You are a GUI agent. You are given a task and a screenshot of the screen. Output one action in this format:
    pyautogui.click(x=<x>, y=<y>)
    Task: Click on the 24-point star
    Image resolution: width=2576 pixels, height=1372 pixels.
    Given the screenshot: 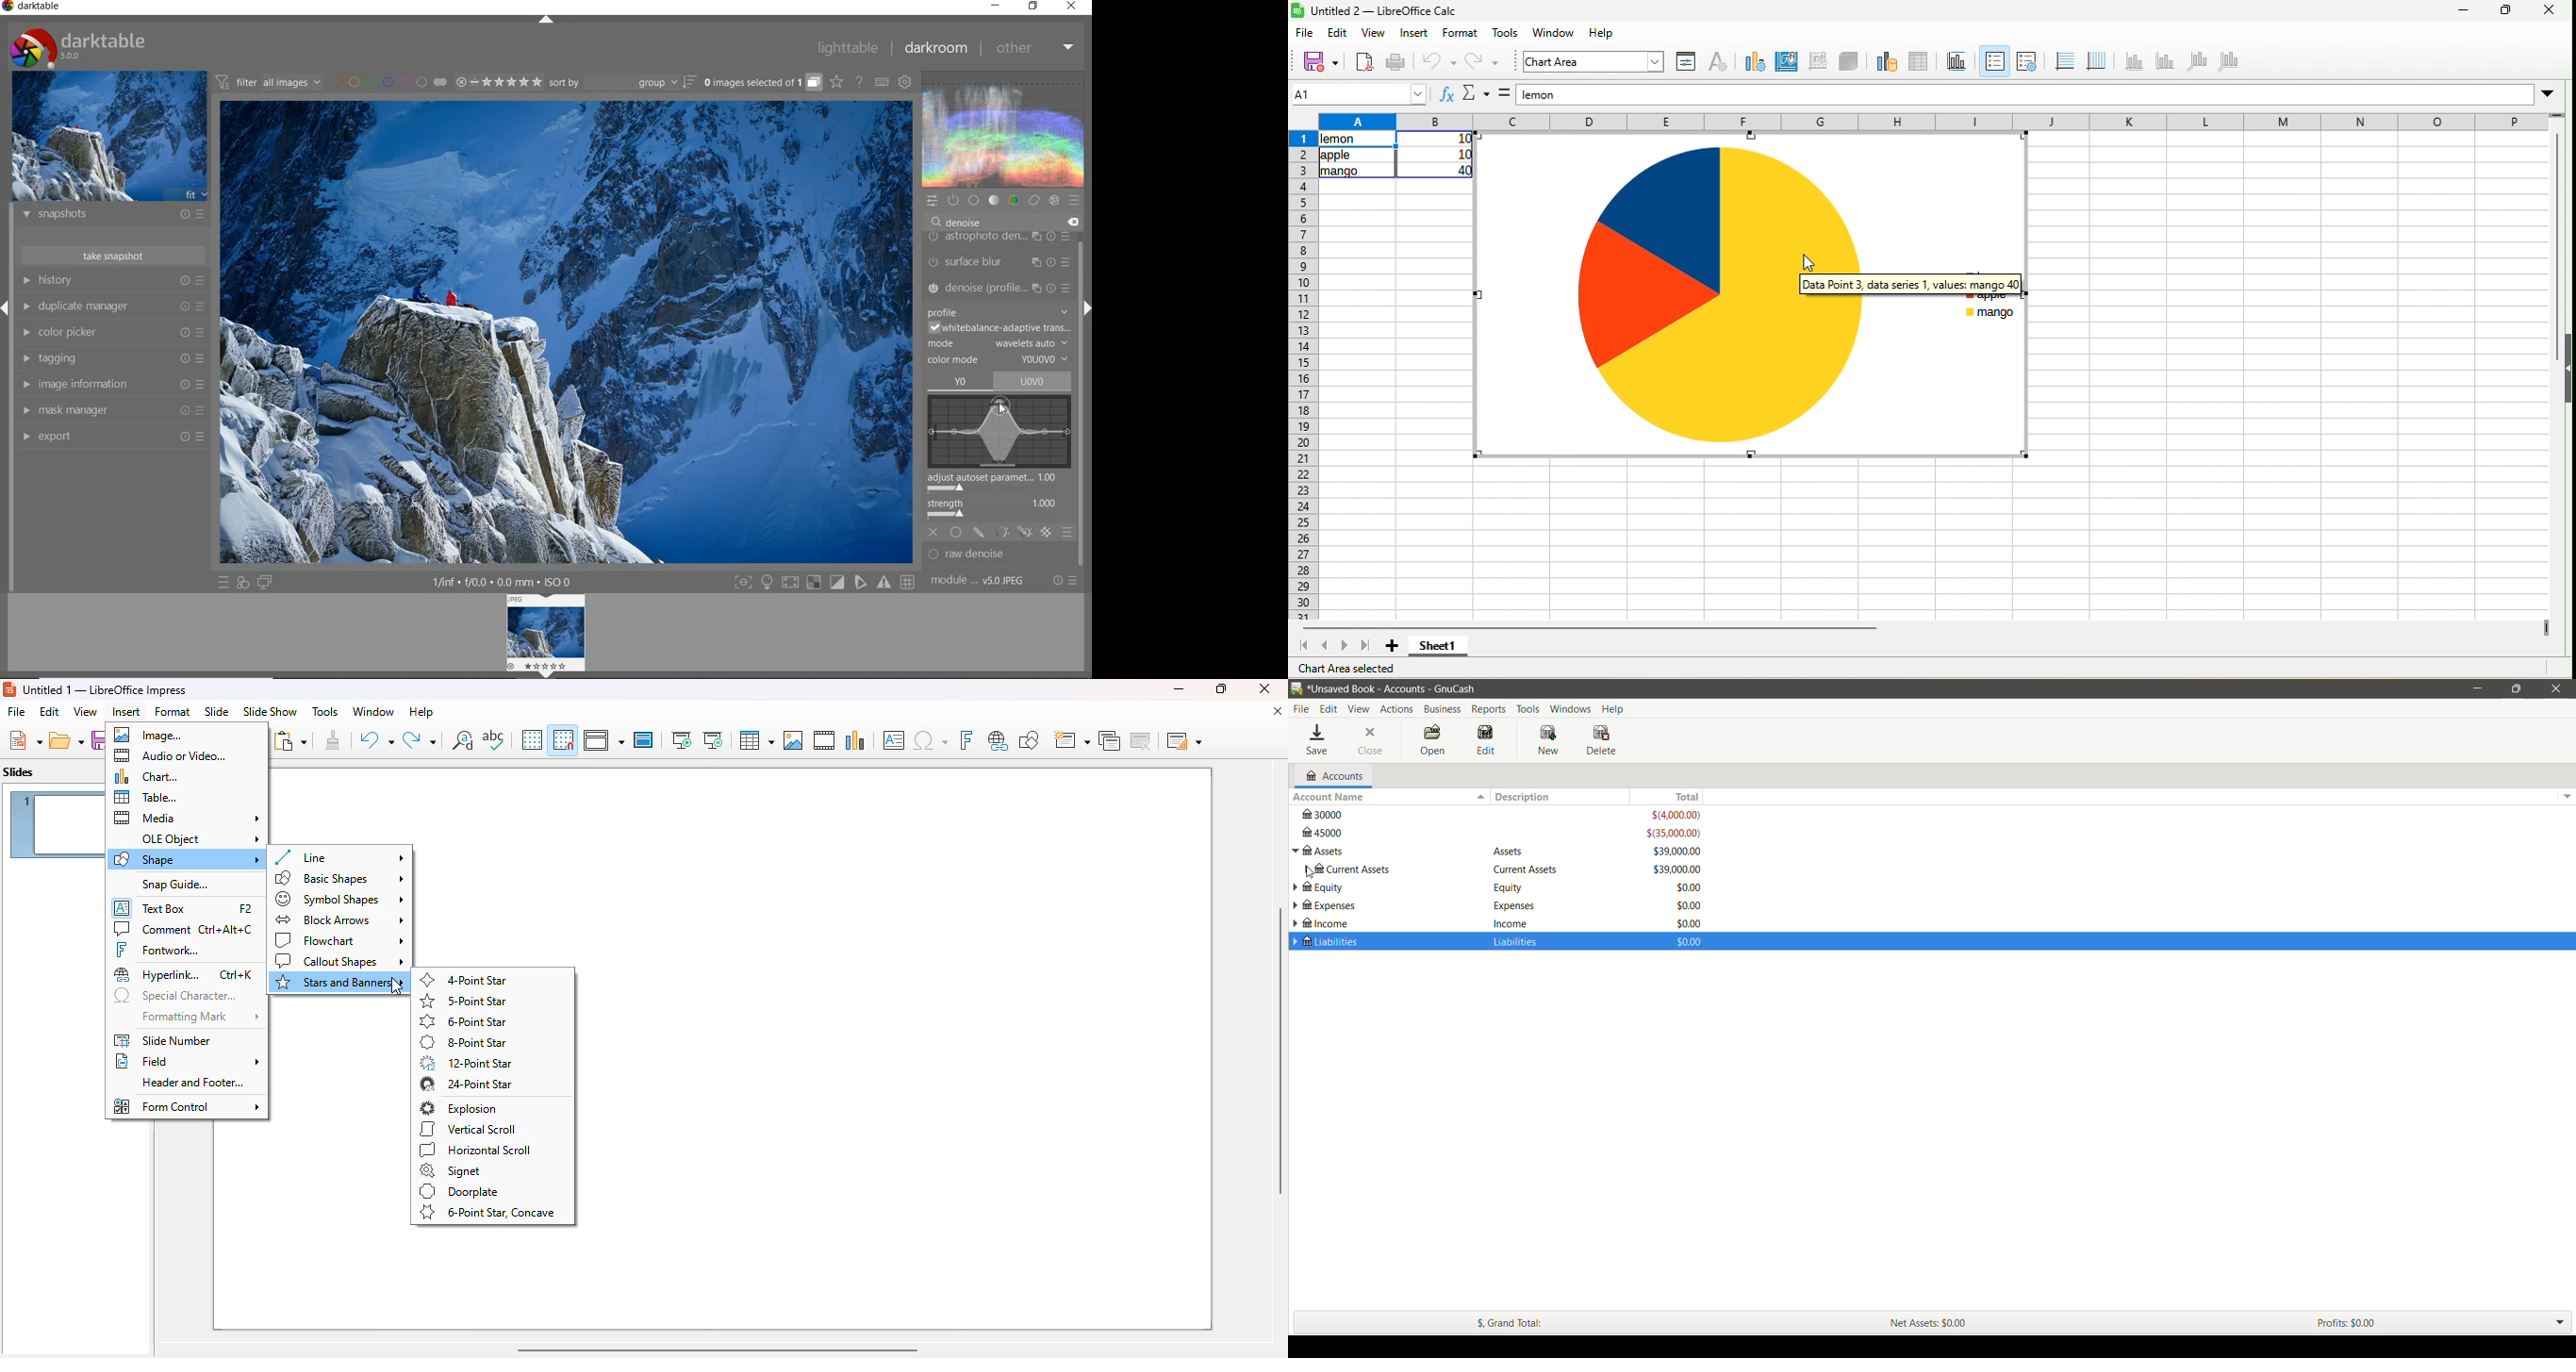 What is the action you would take?
    pyautogui.click(x=465, y=1085)
    